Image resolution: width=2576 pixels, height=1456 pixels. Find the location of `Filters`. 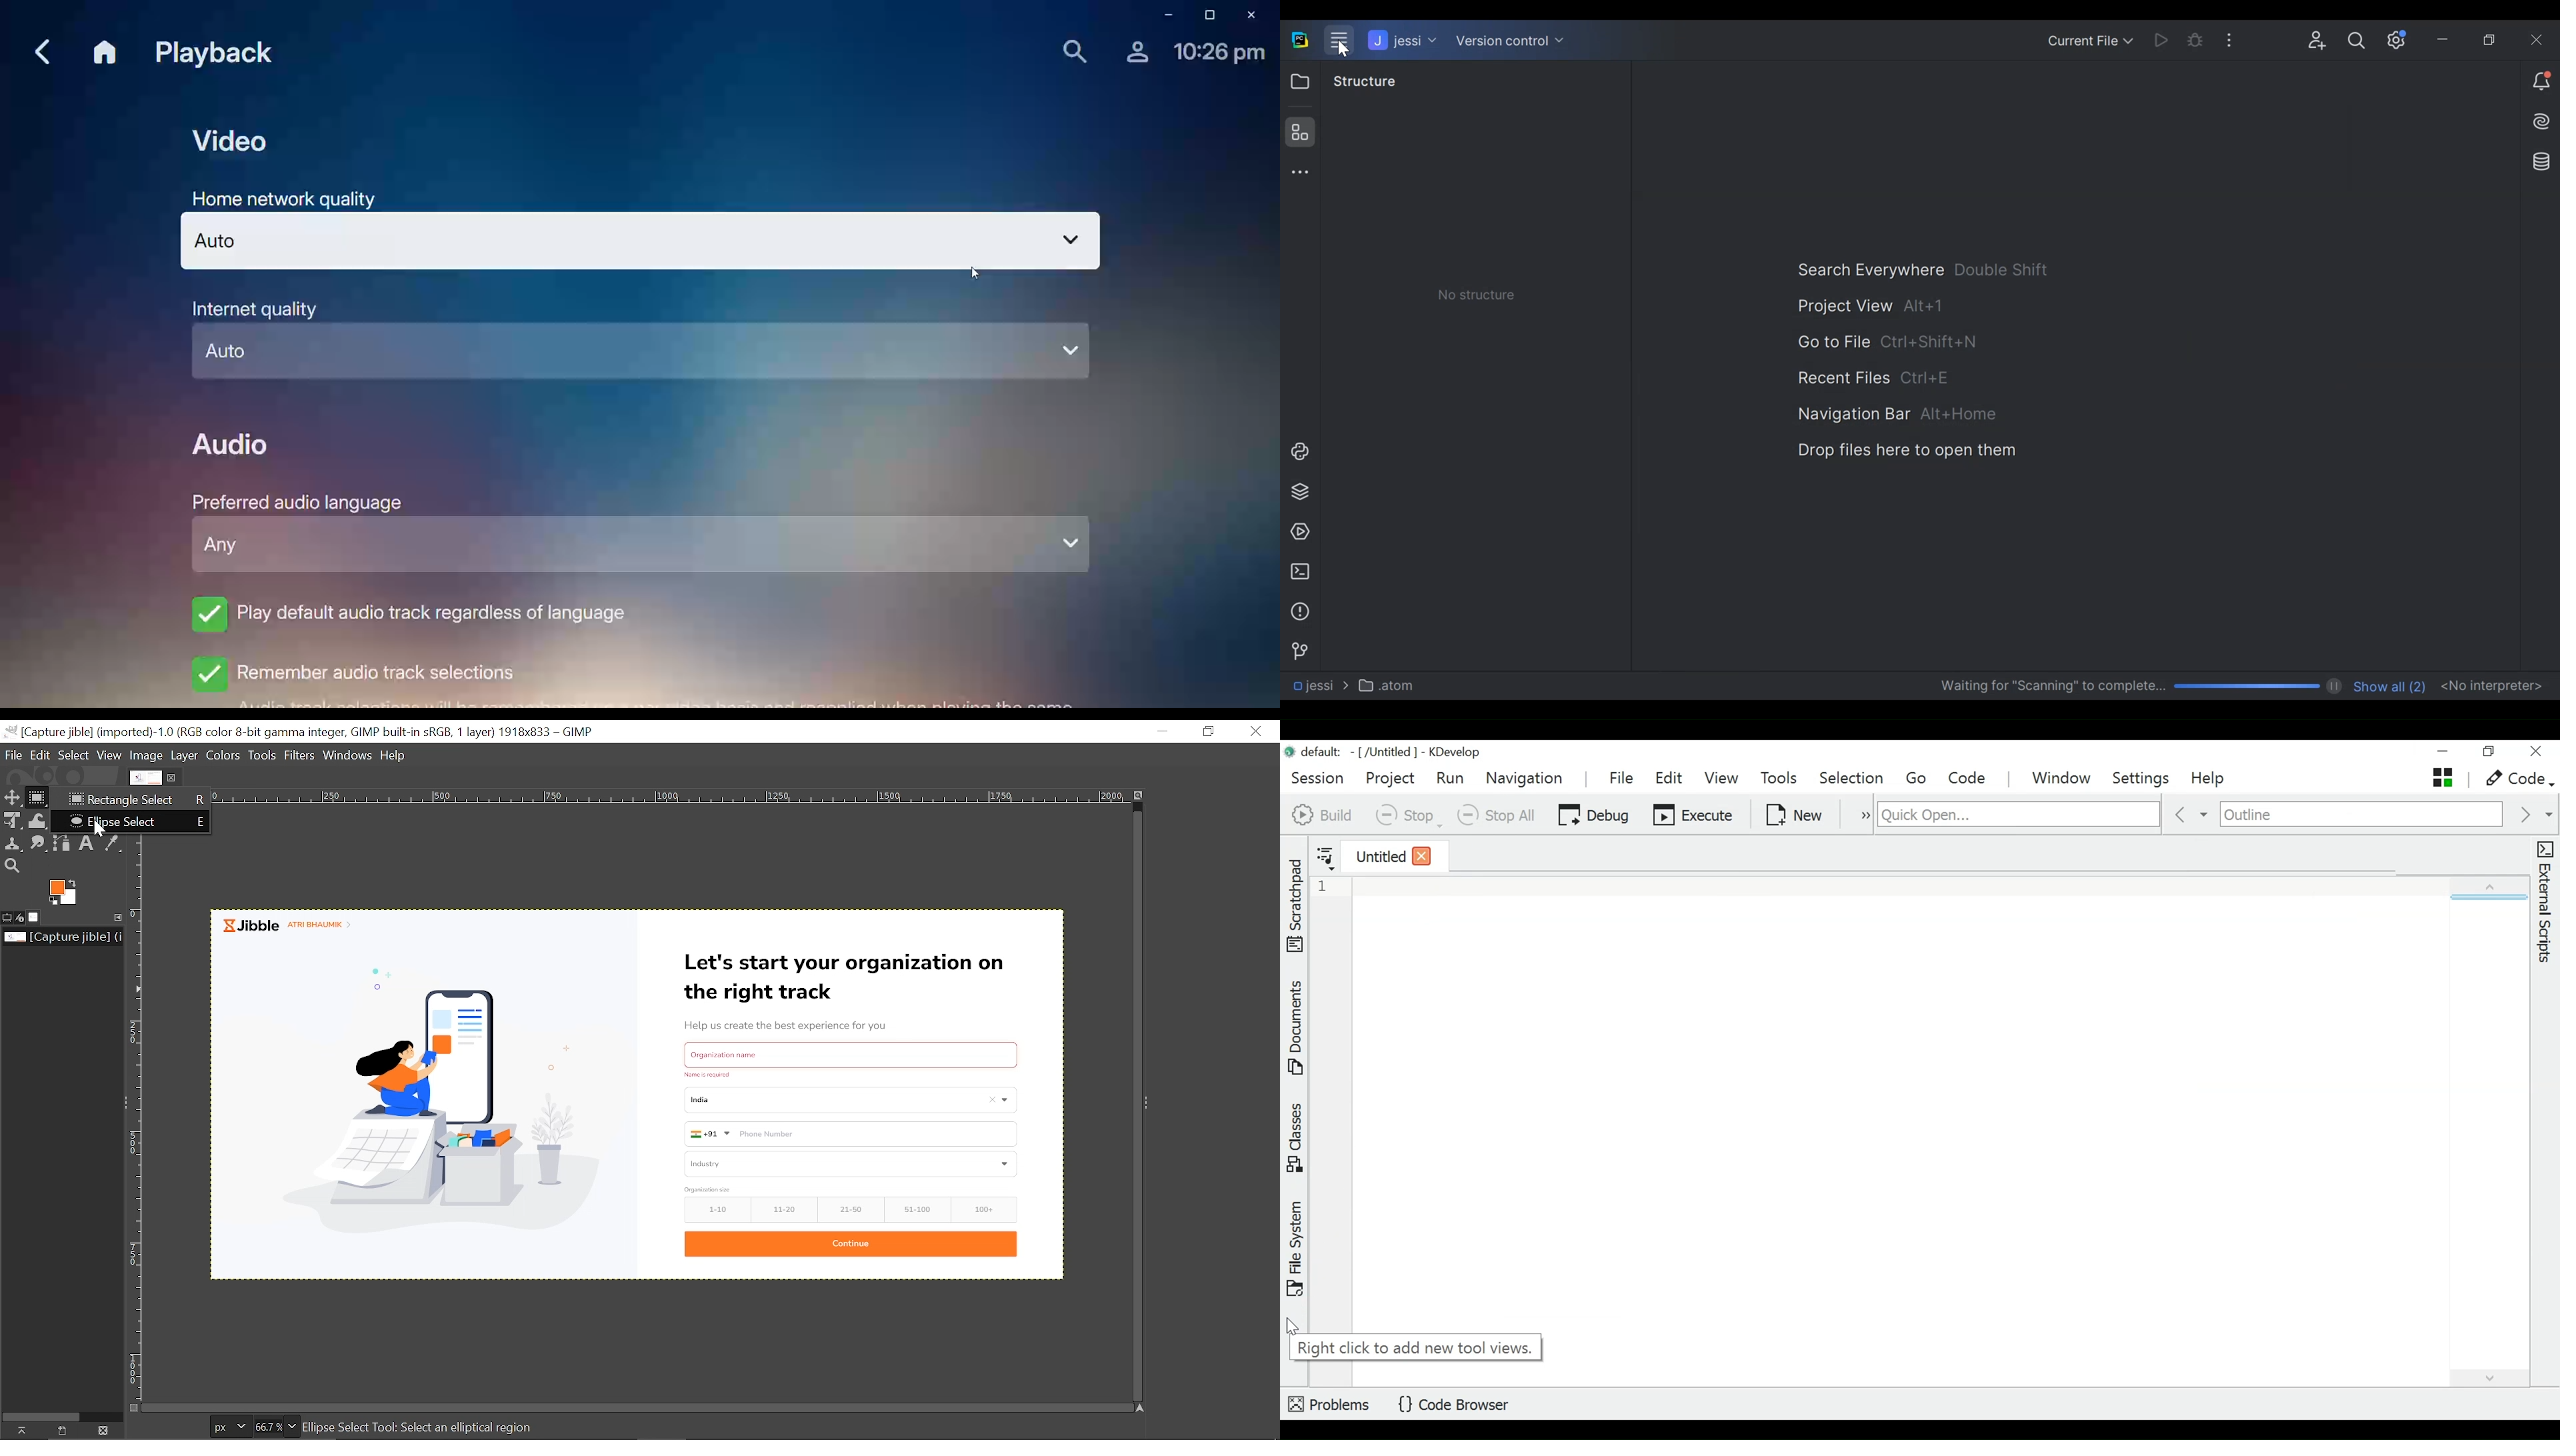

Filters is located at coordinates (302, 755).